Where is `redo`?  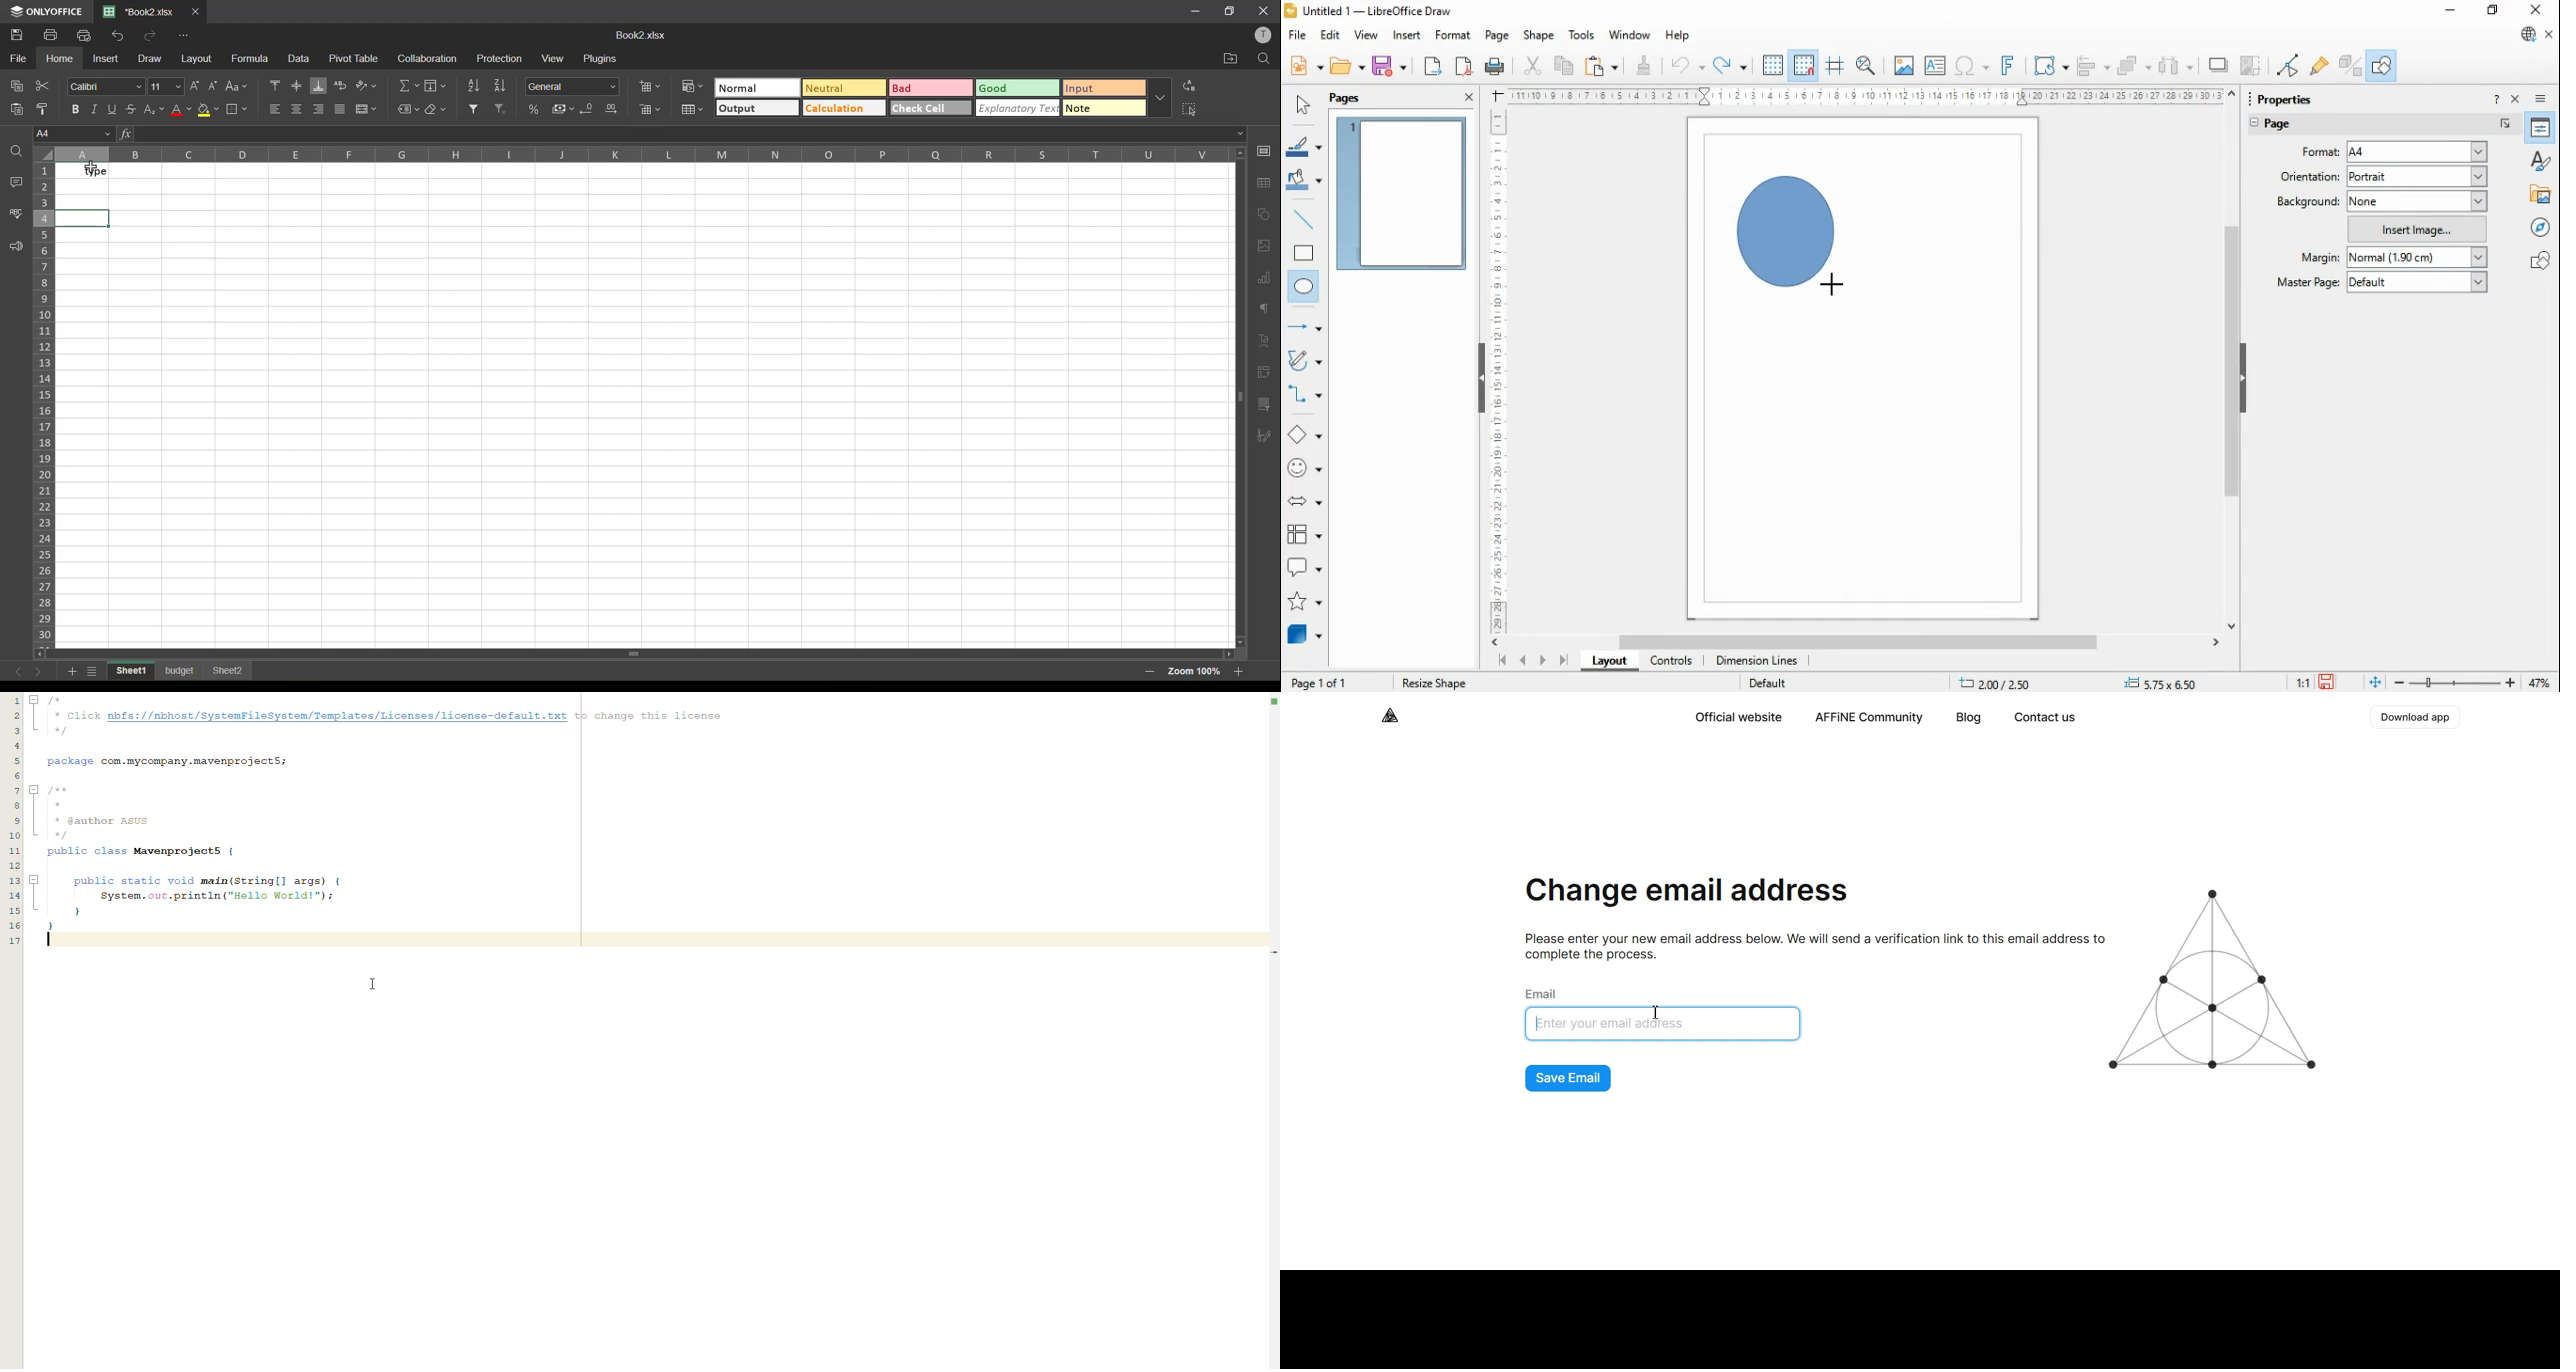
redo is located at coordinates (153, 37).